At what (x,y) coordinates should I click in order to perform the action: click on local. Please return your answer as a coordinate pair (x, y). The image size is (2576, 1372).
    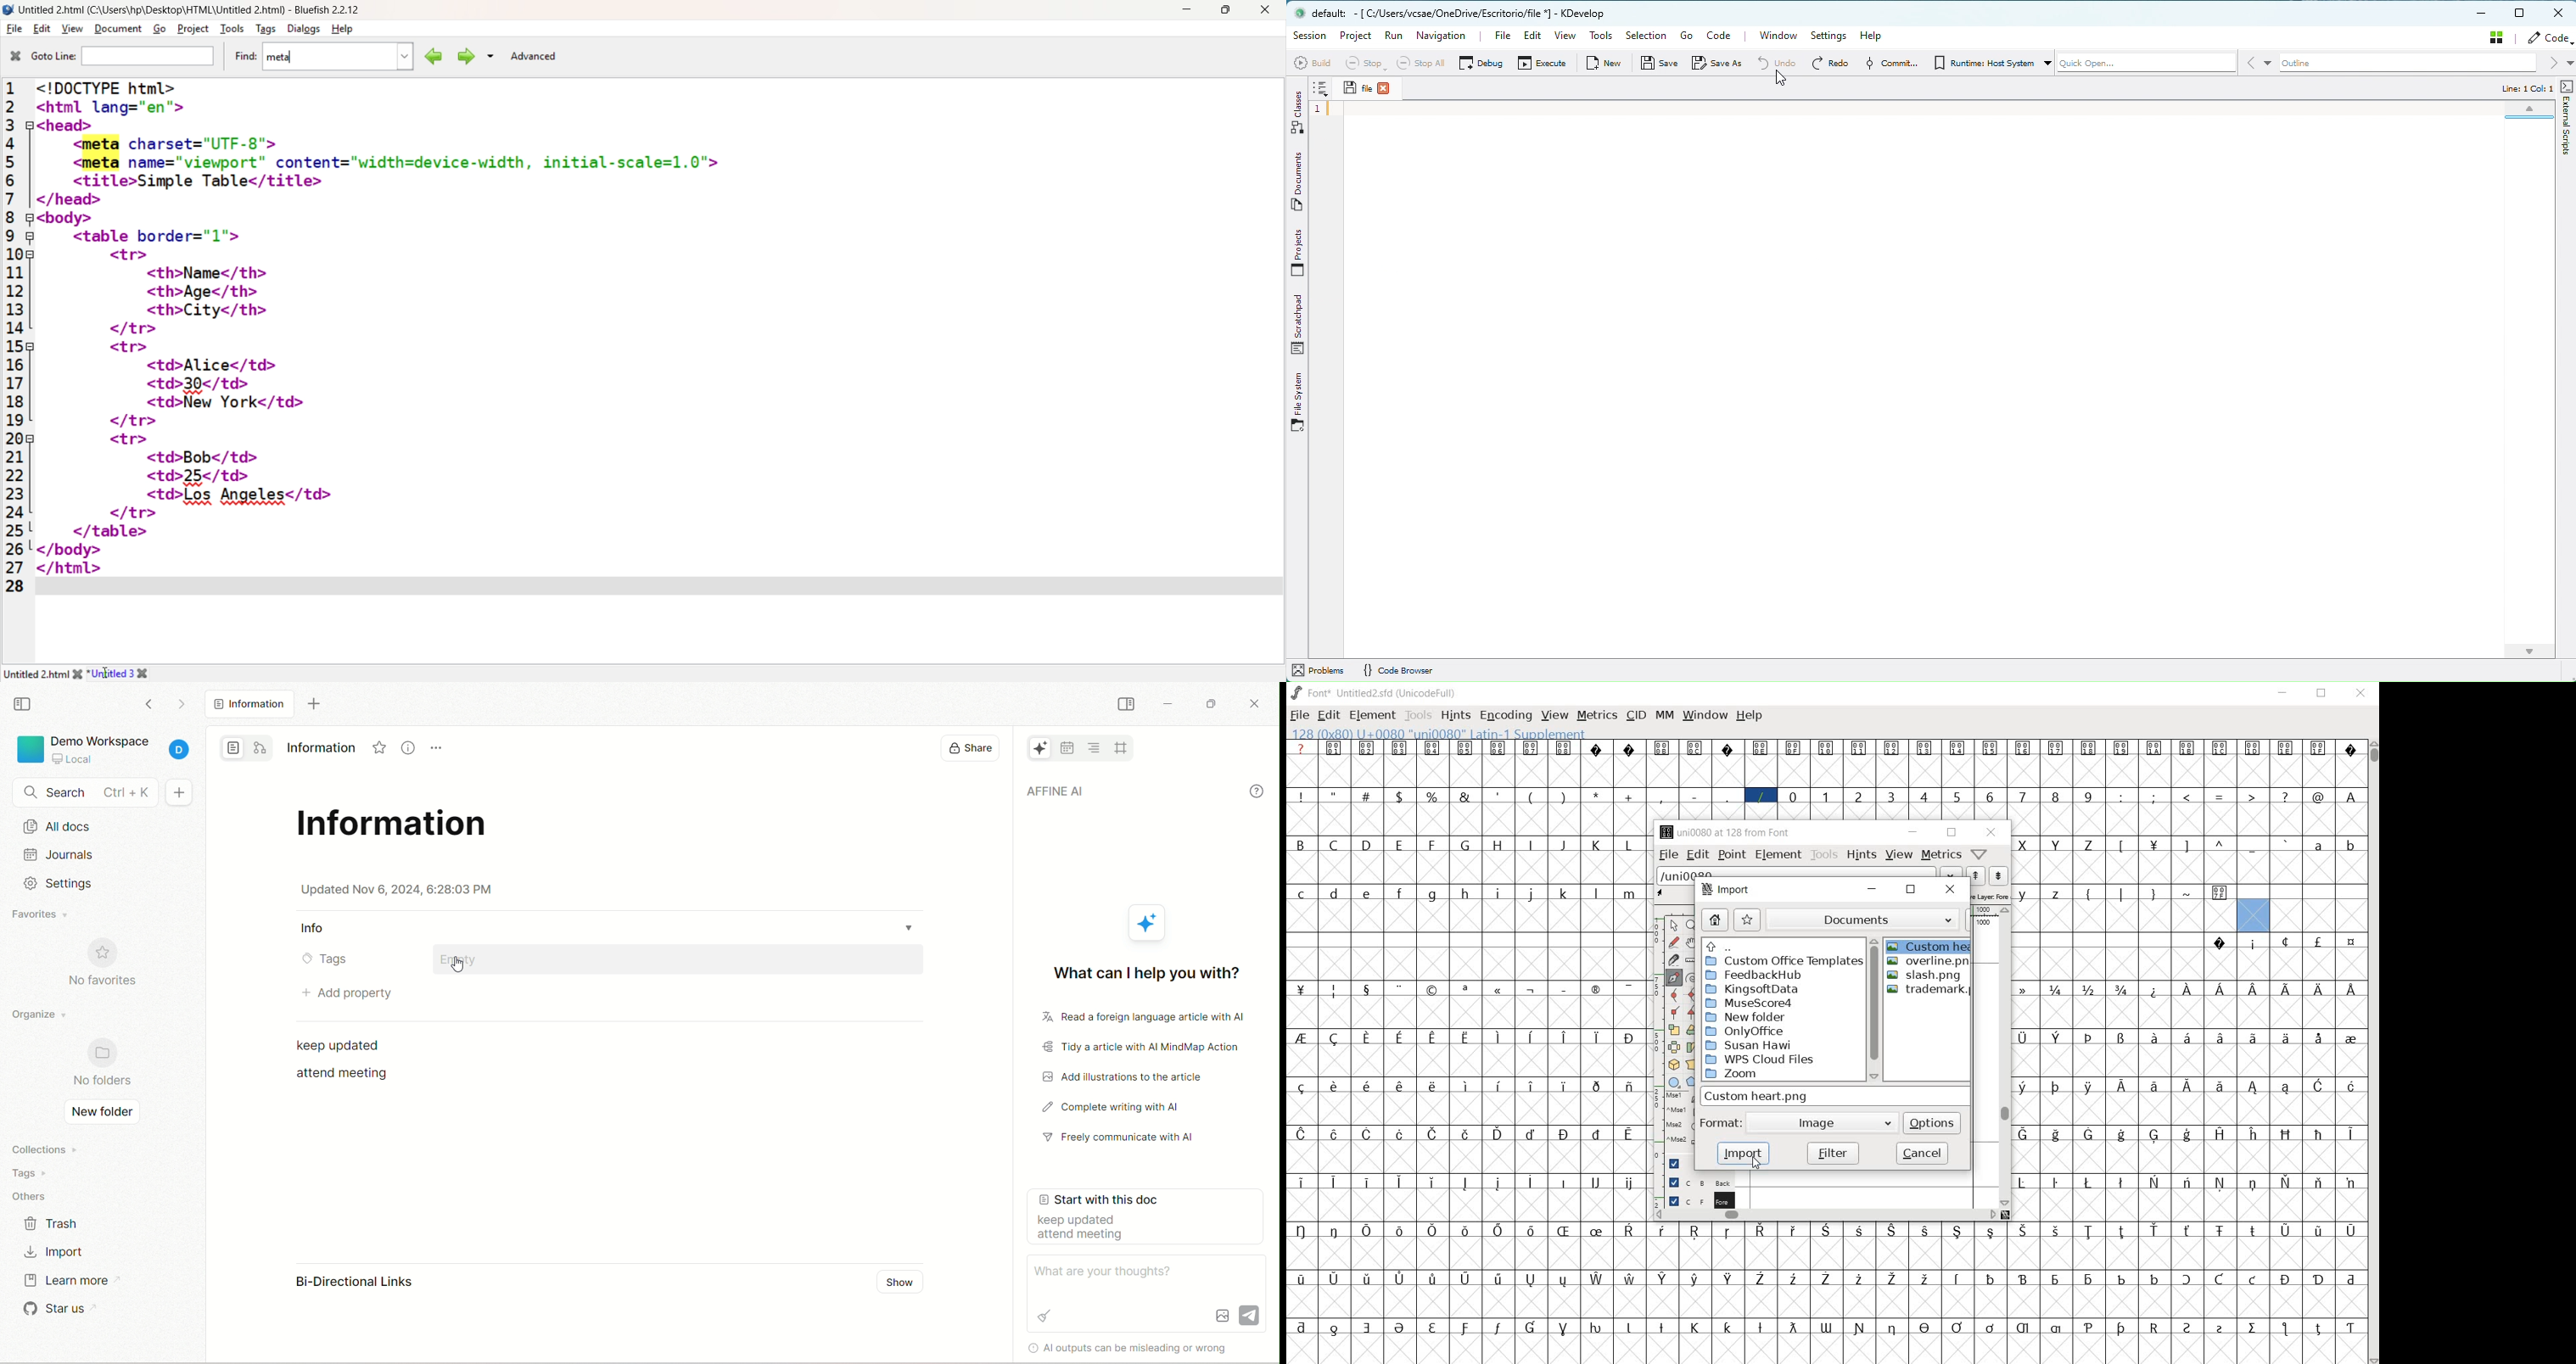
    Looking at the image, I should click on (71, 759).